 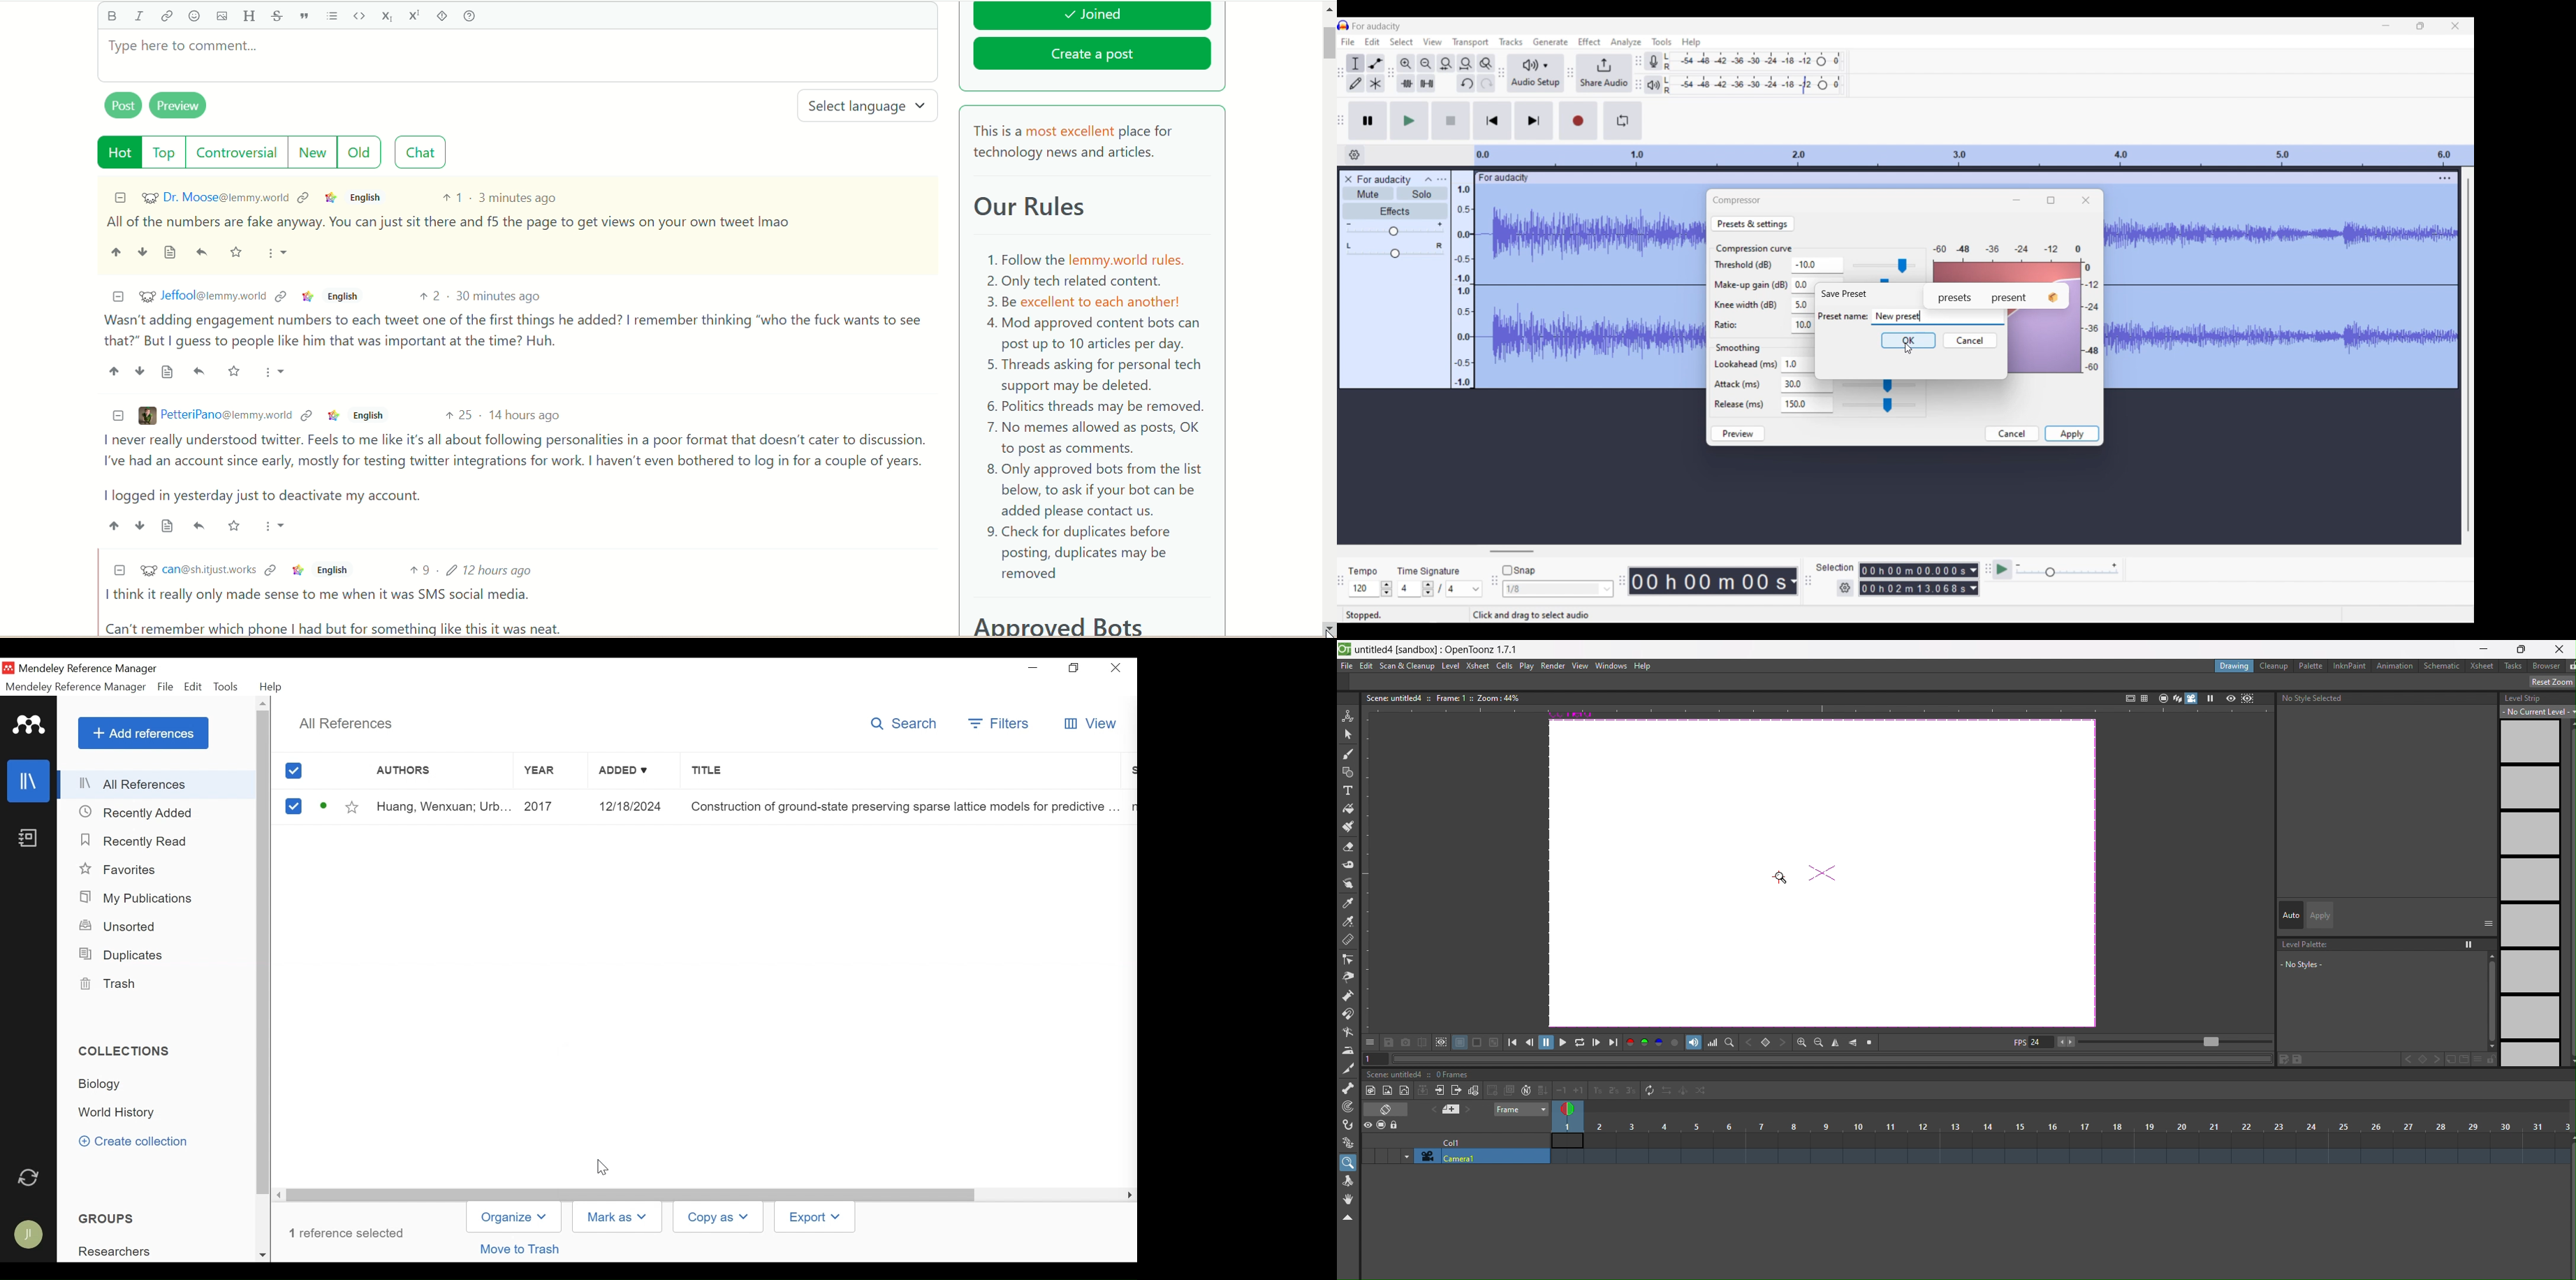 I want to click on Group, so click(x=122, y=1251).